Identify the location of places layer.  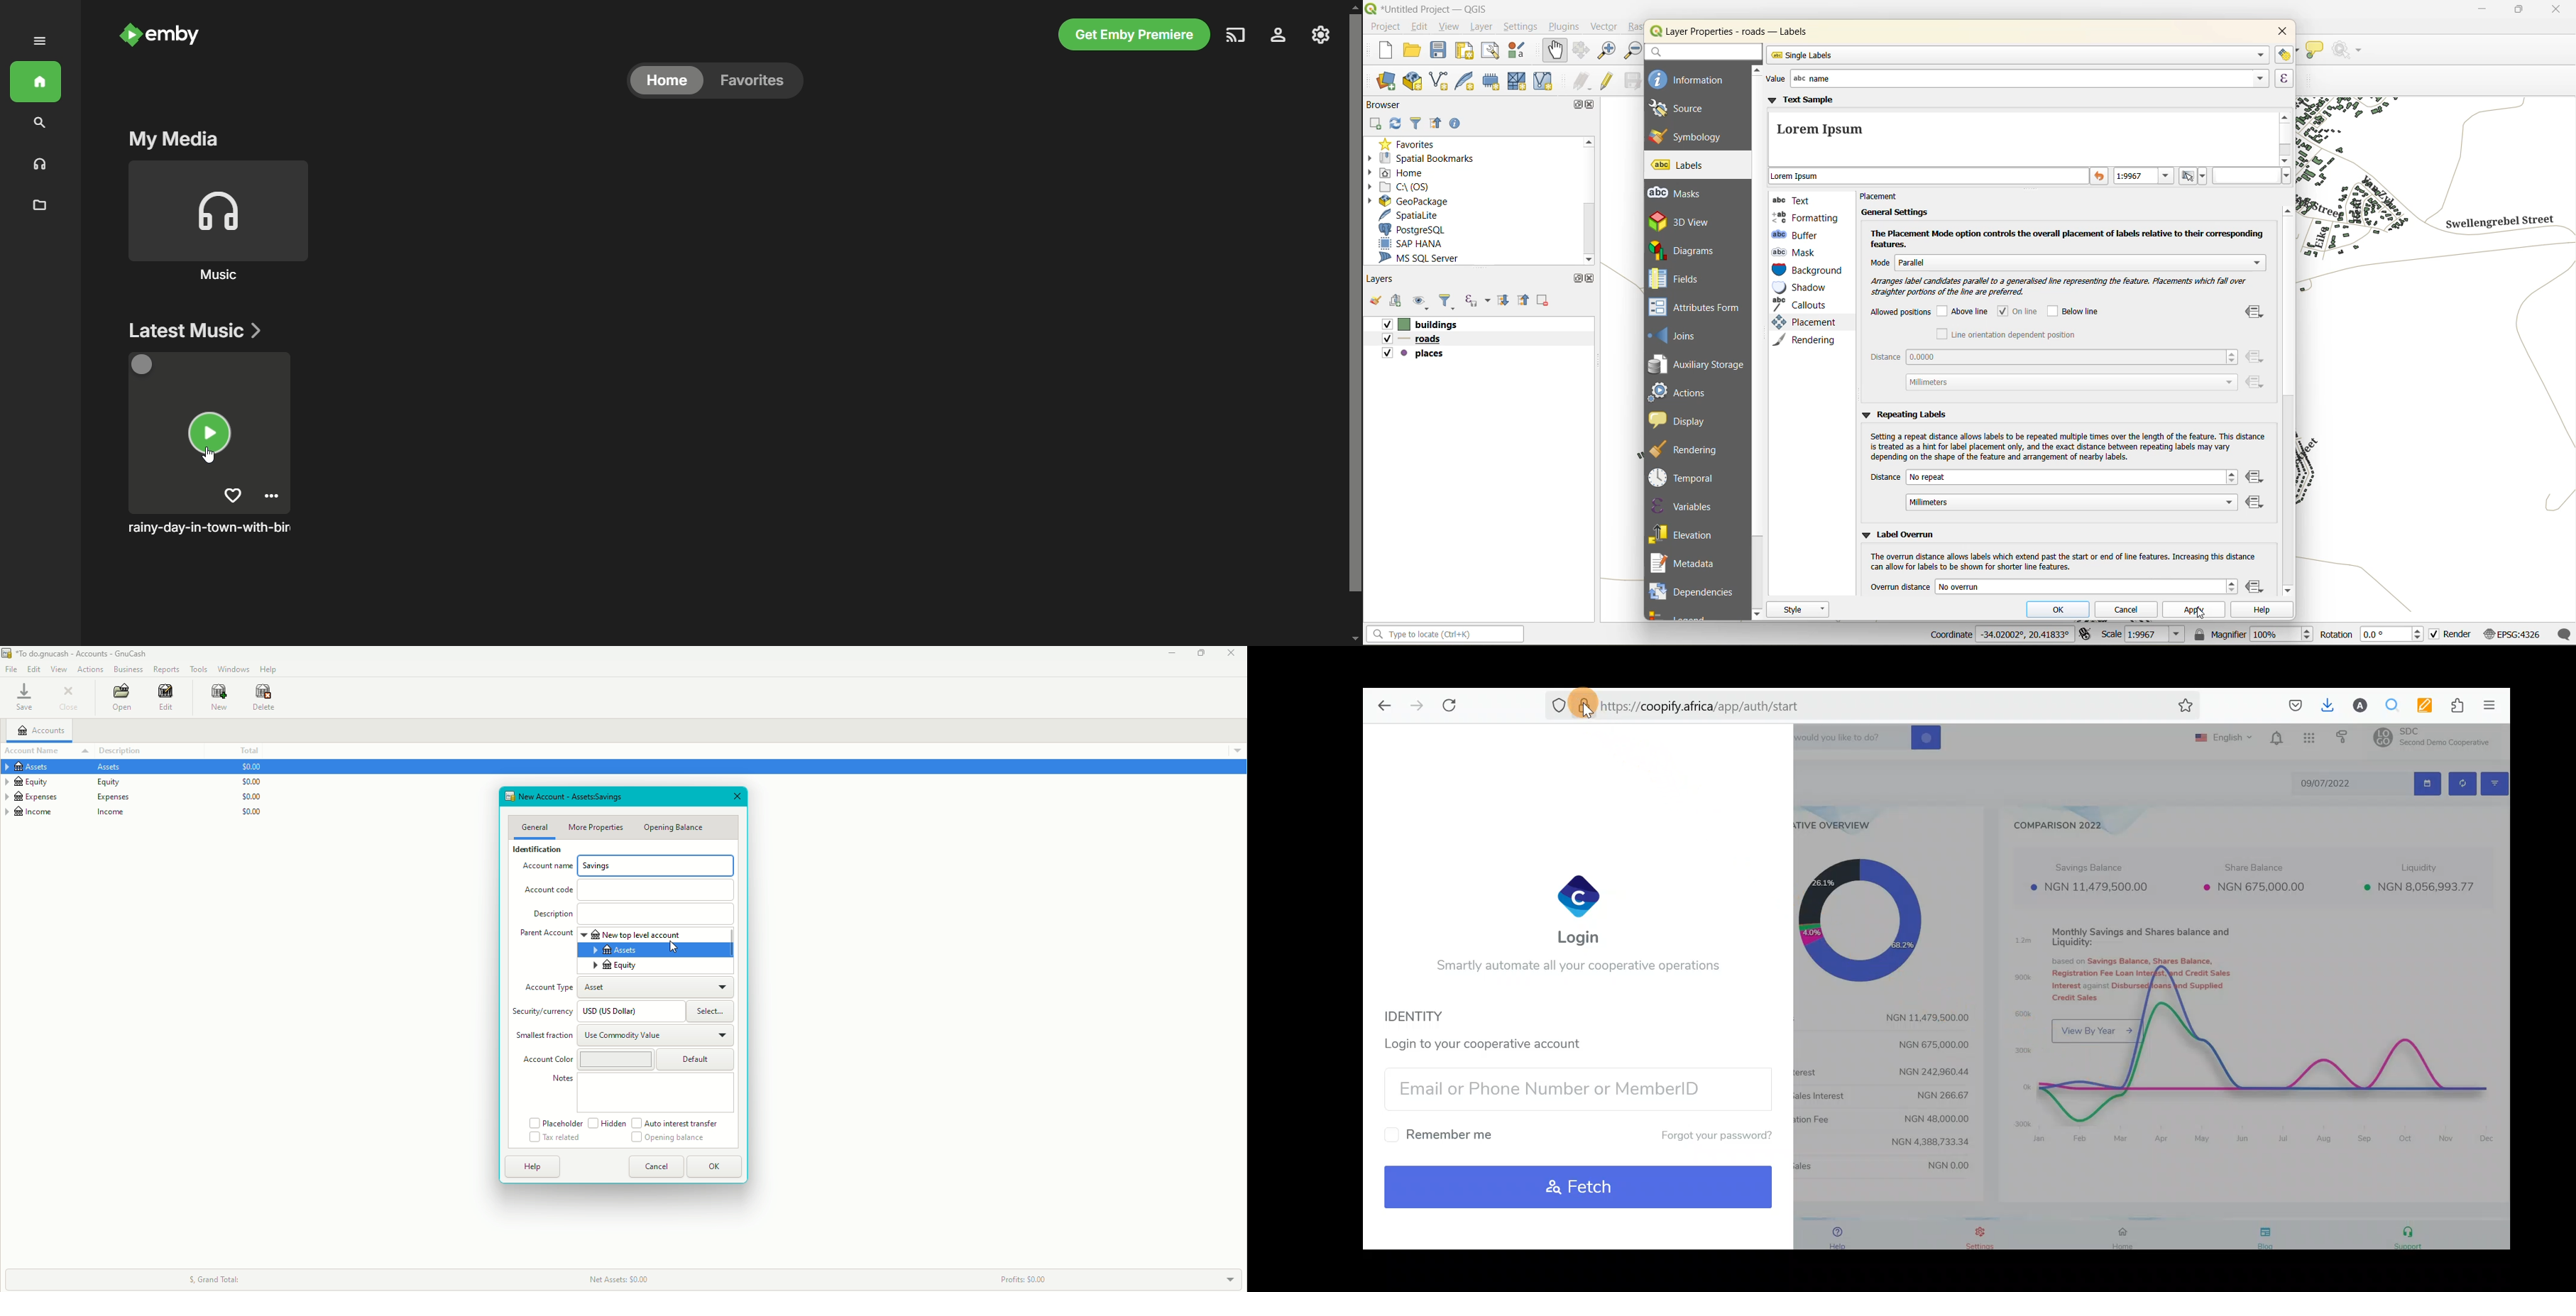
(1413, 354).